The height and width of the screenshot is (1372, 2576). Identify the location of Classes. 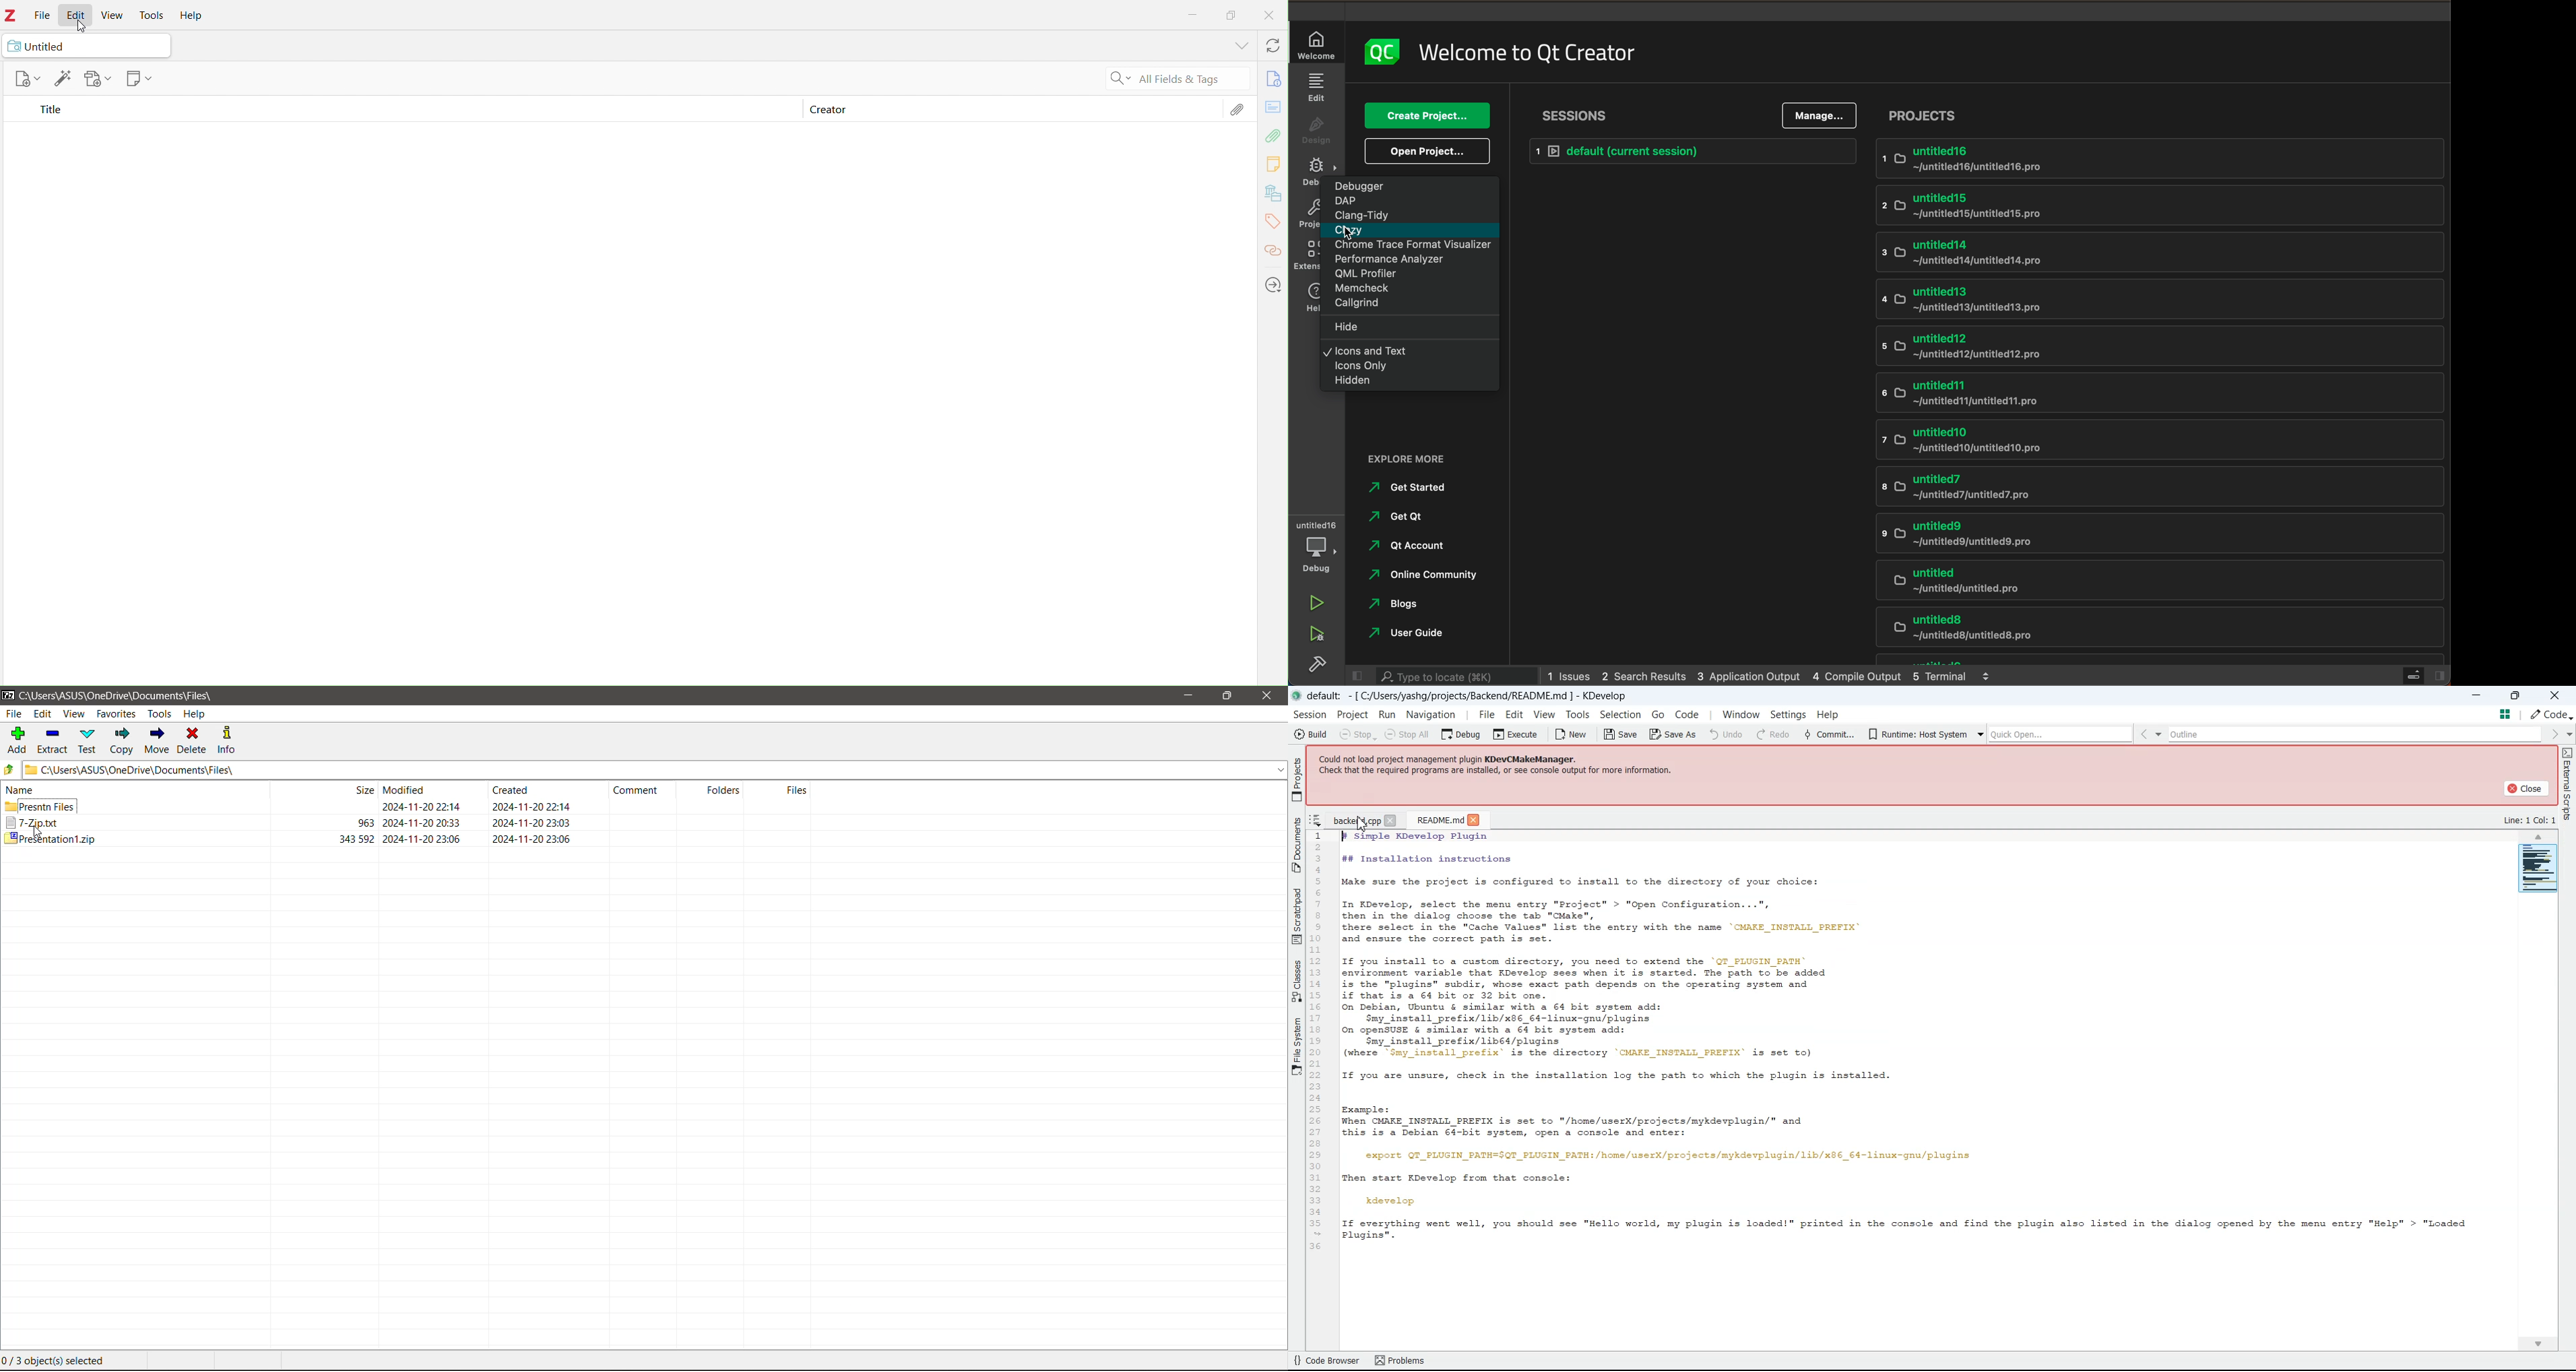
(1297, 980).